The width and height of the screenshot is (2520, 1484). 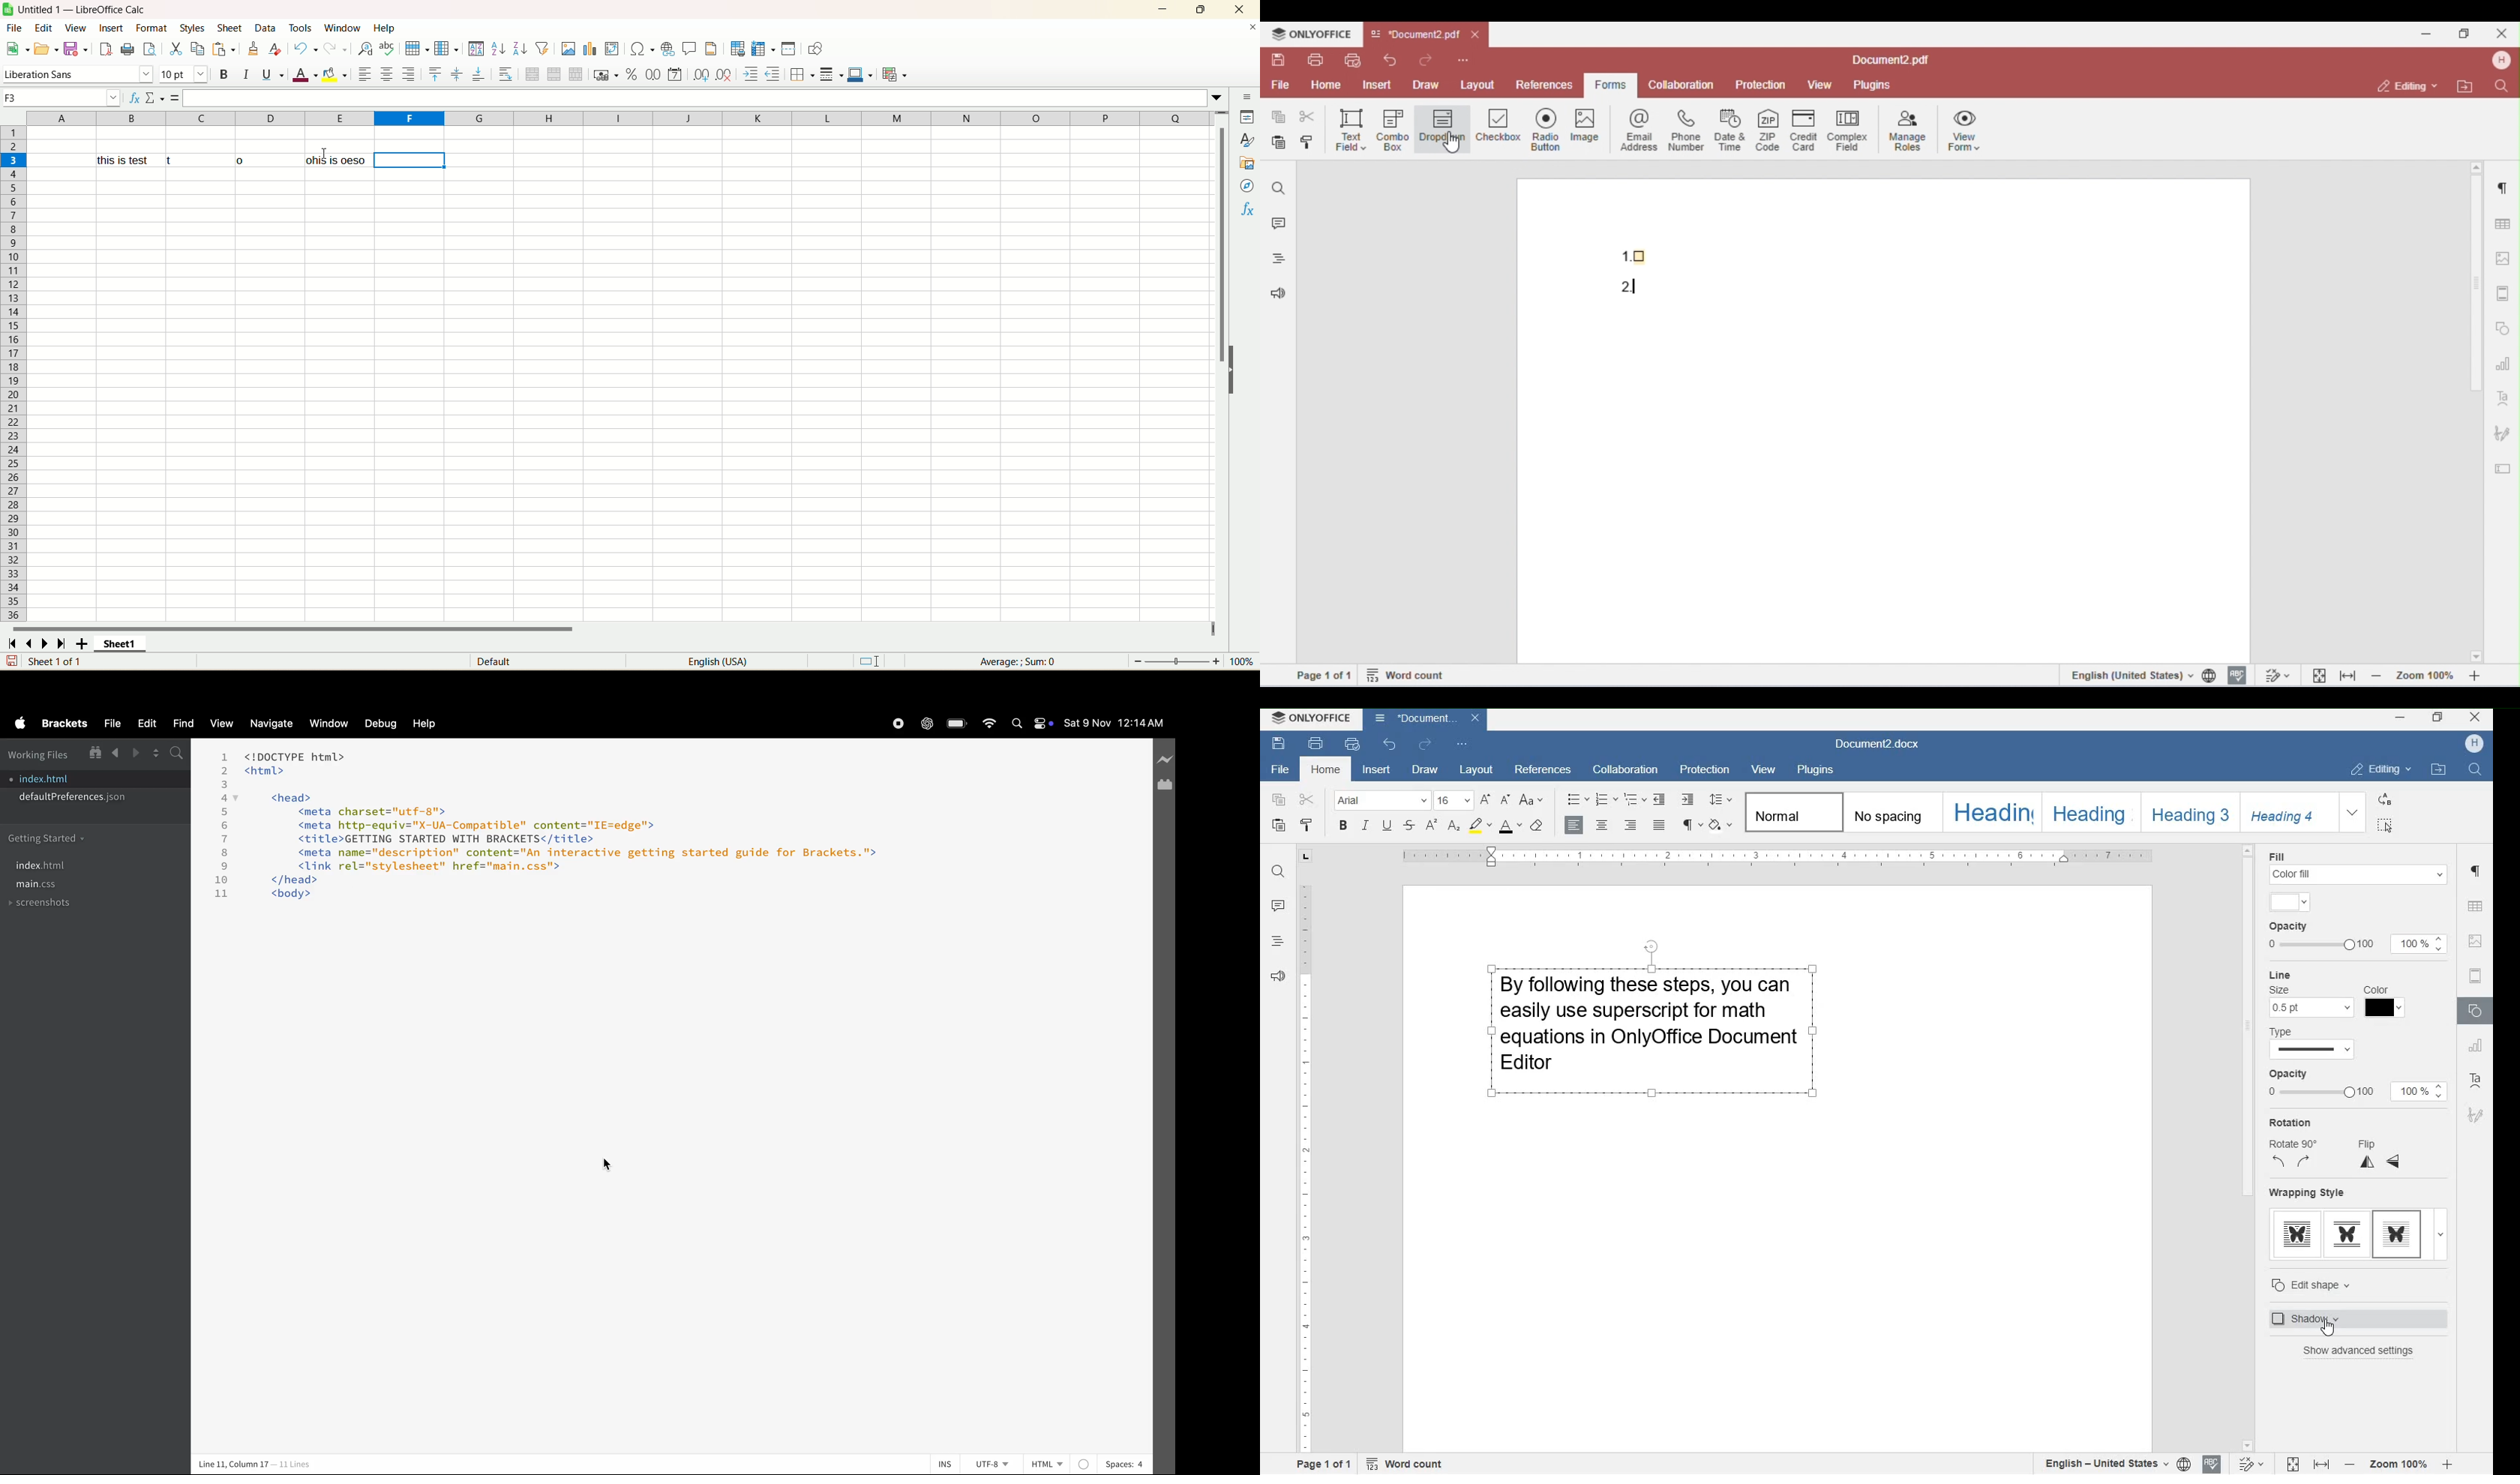 I want to click on save, so click(x=74, y=47).